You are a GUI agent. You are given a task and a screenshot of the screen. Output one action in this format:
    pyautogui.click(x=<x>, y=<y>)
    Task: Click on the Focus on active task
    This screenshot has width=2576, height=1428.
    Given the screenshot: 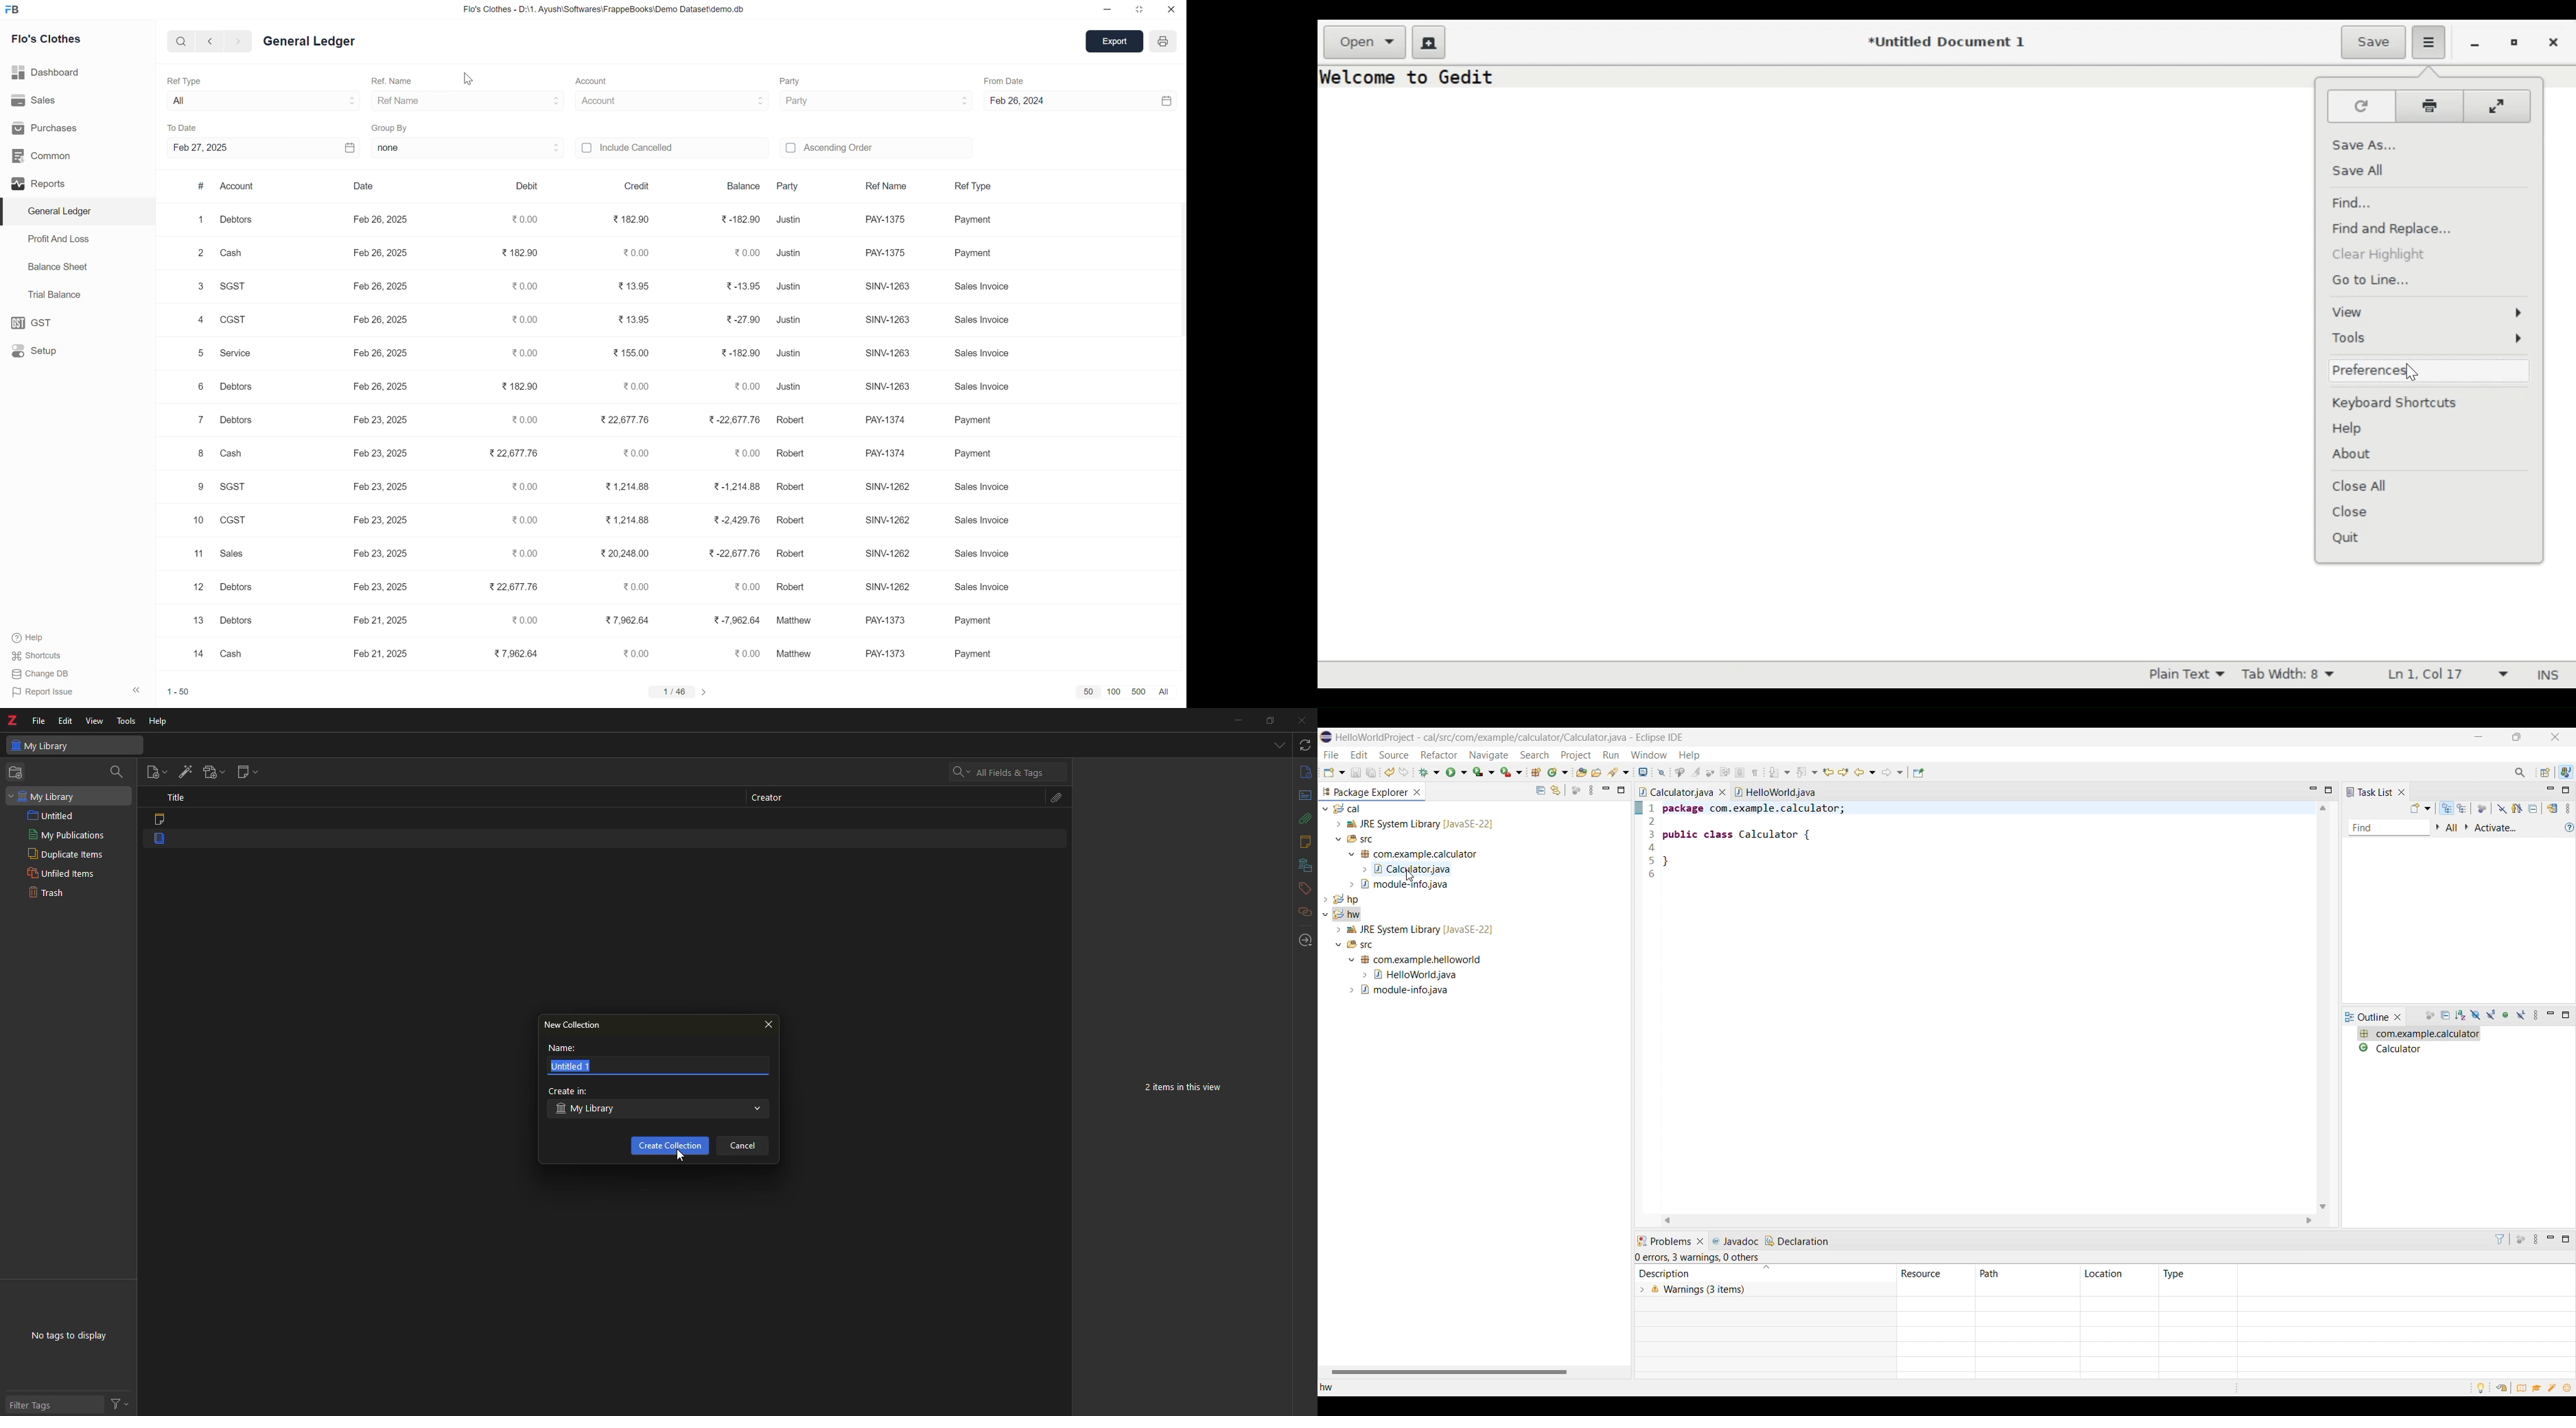 What is the action you would take?
    pyautogui.click(x=2521, y=1240)
    